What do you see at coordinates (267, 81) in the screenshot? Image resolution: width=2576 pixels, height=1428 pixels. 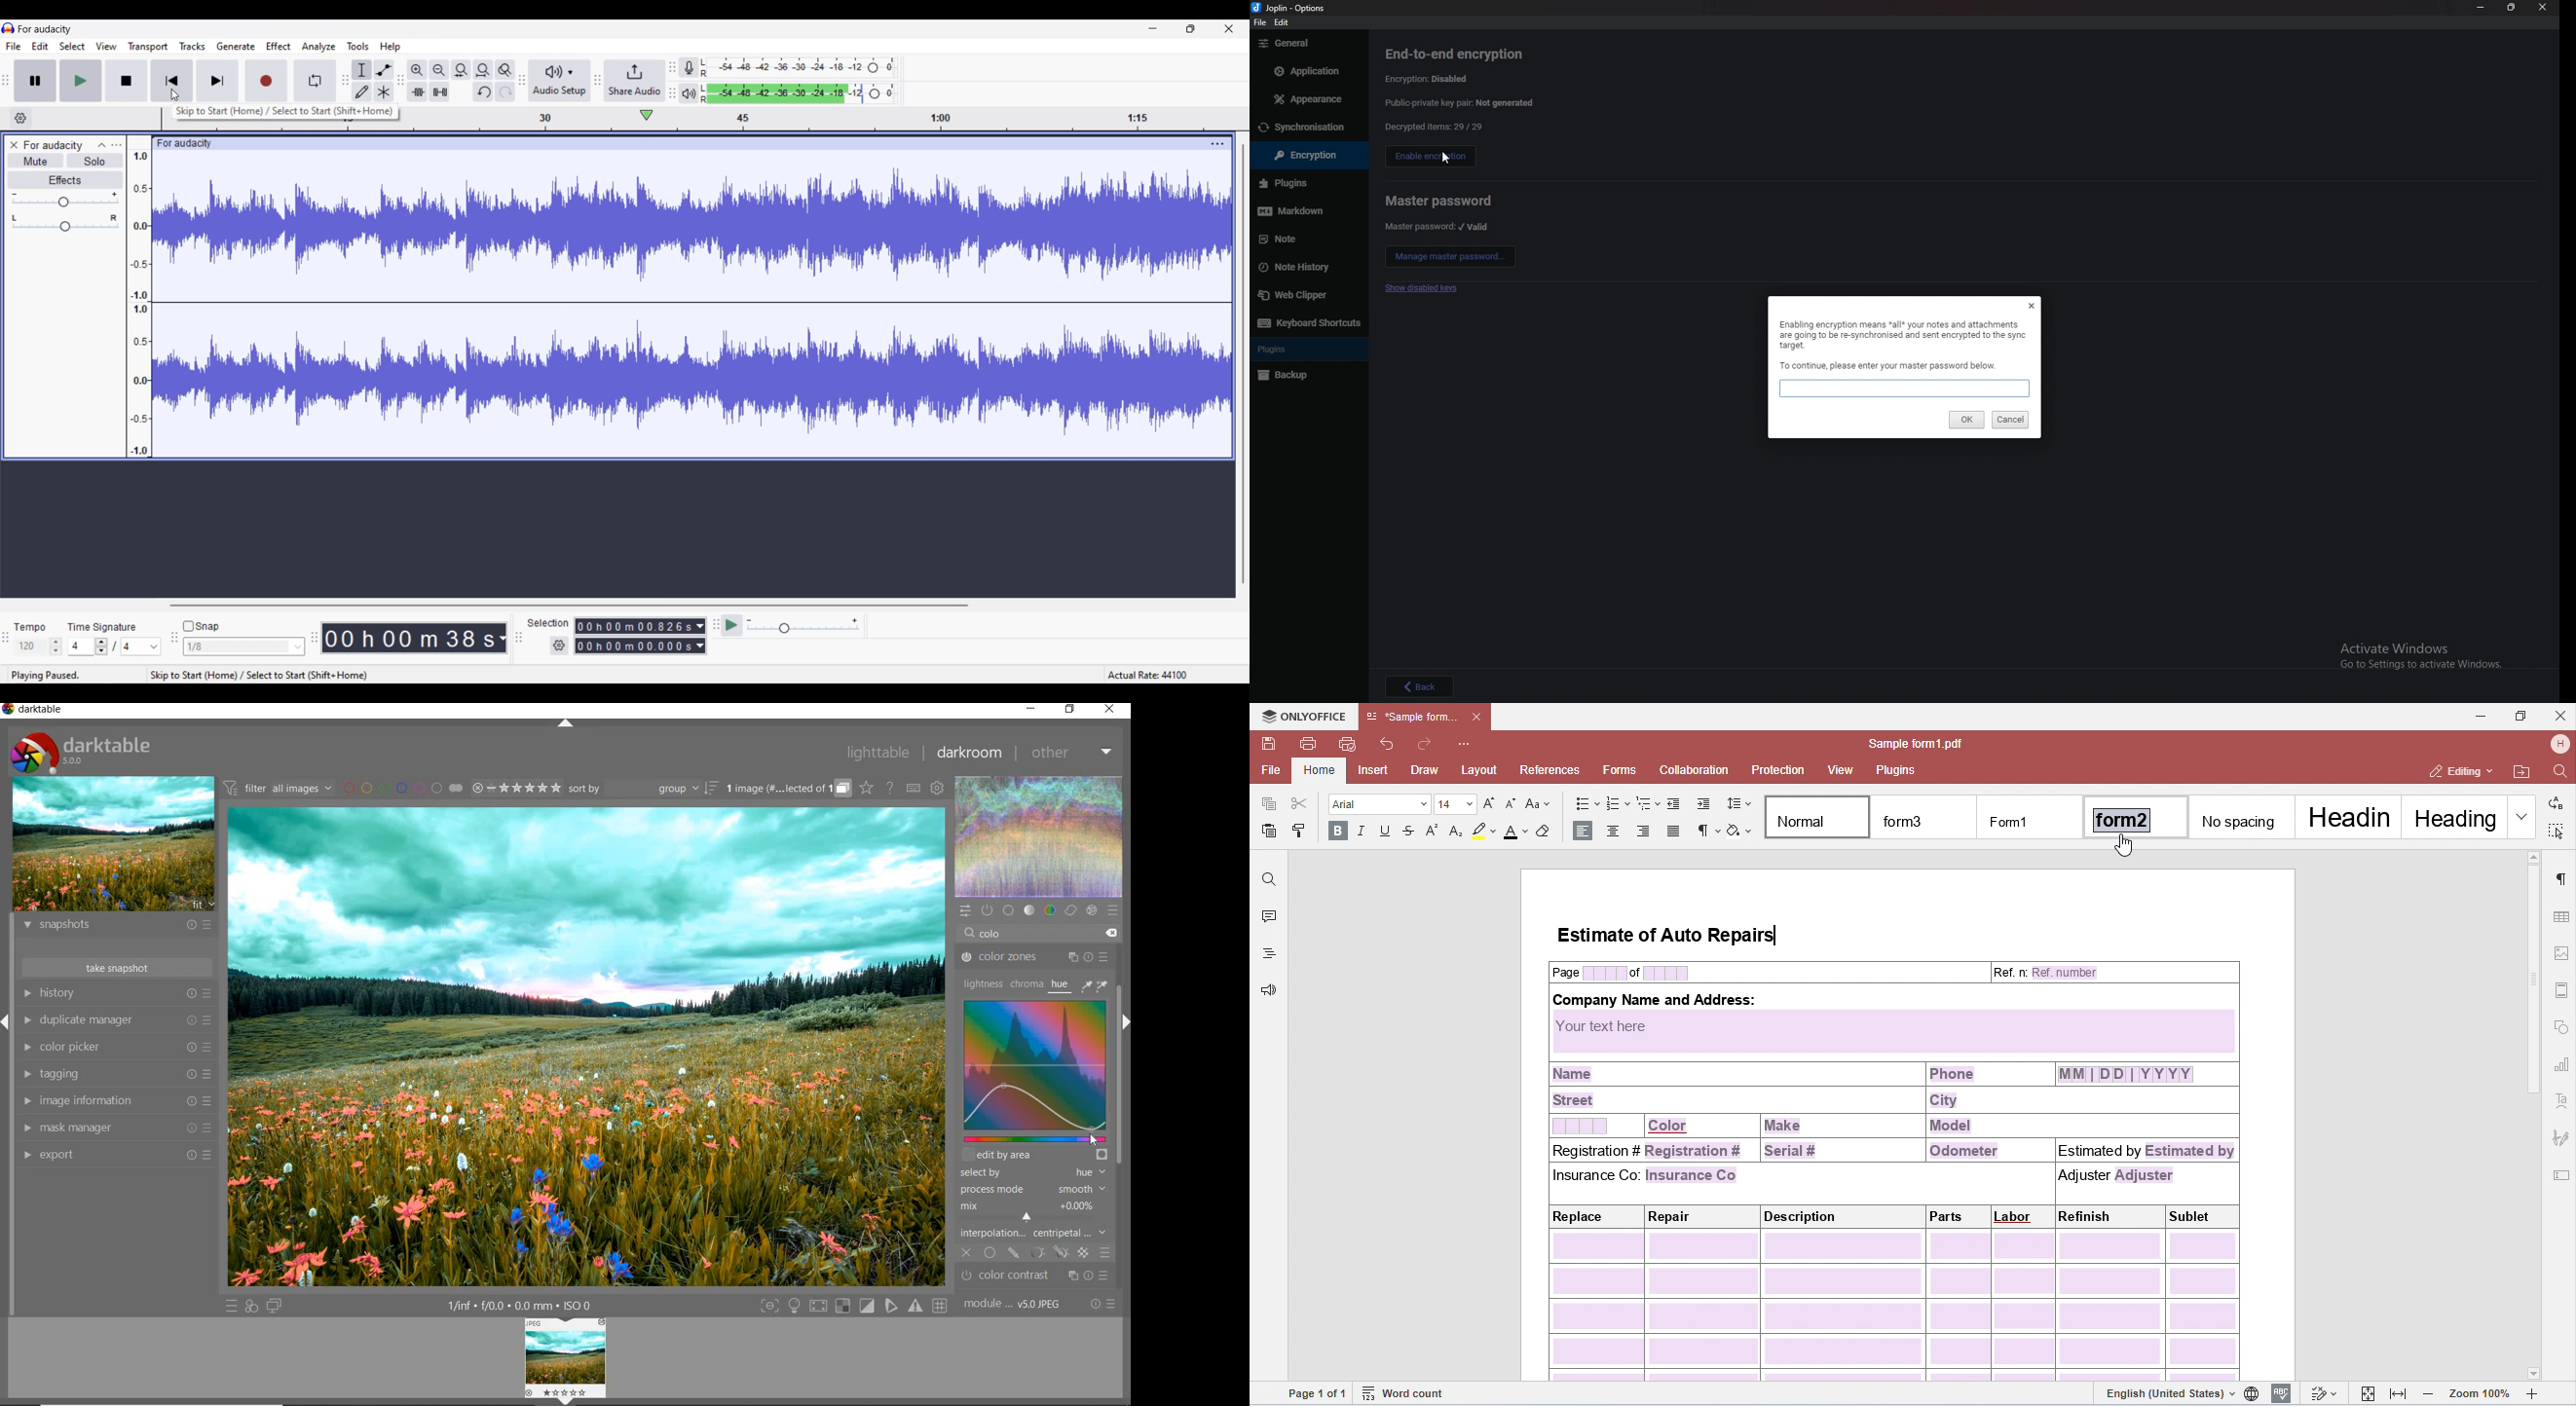 I see `Record/Record new track` at bounding box center [267, 81].